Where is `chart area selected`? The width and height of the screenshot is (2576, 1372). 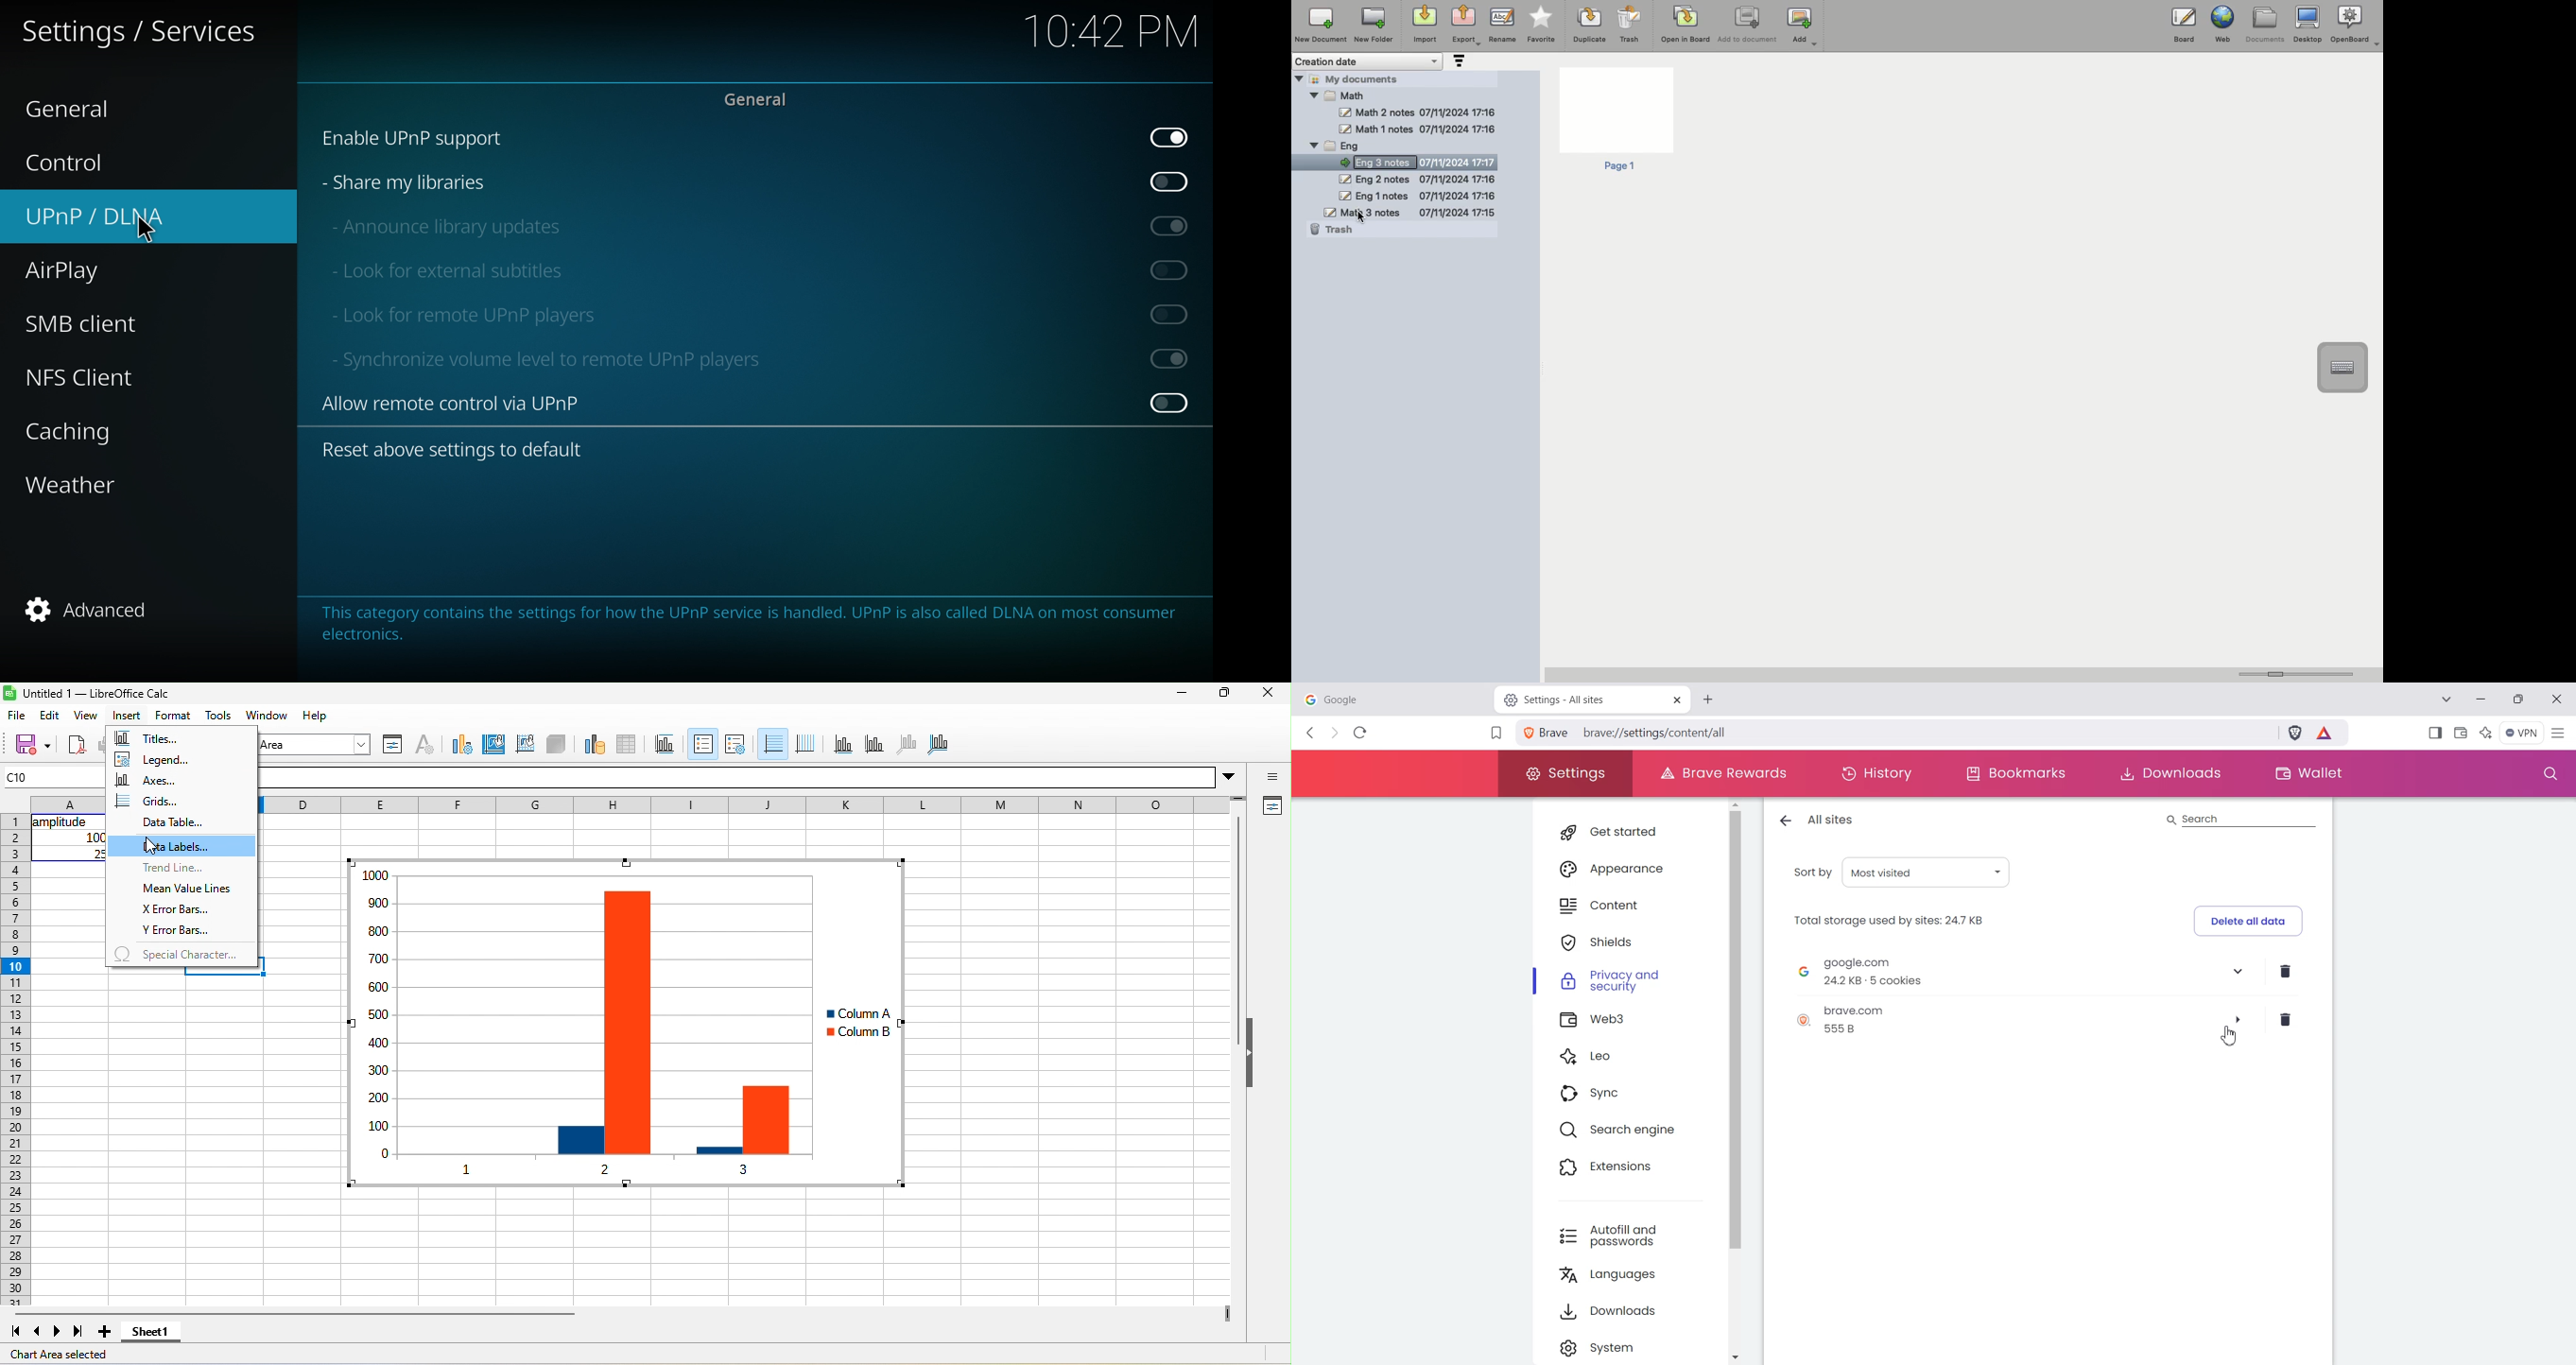 chart area selected is located at coordinates (67, 1355).